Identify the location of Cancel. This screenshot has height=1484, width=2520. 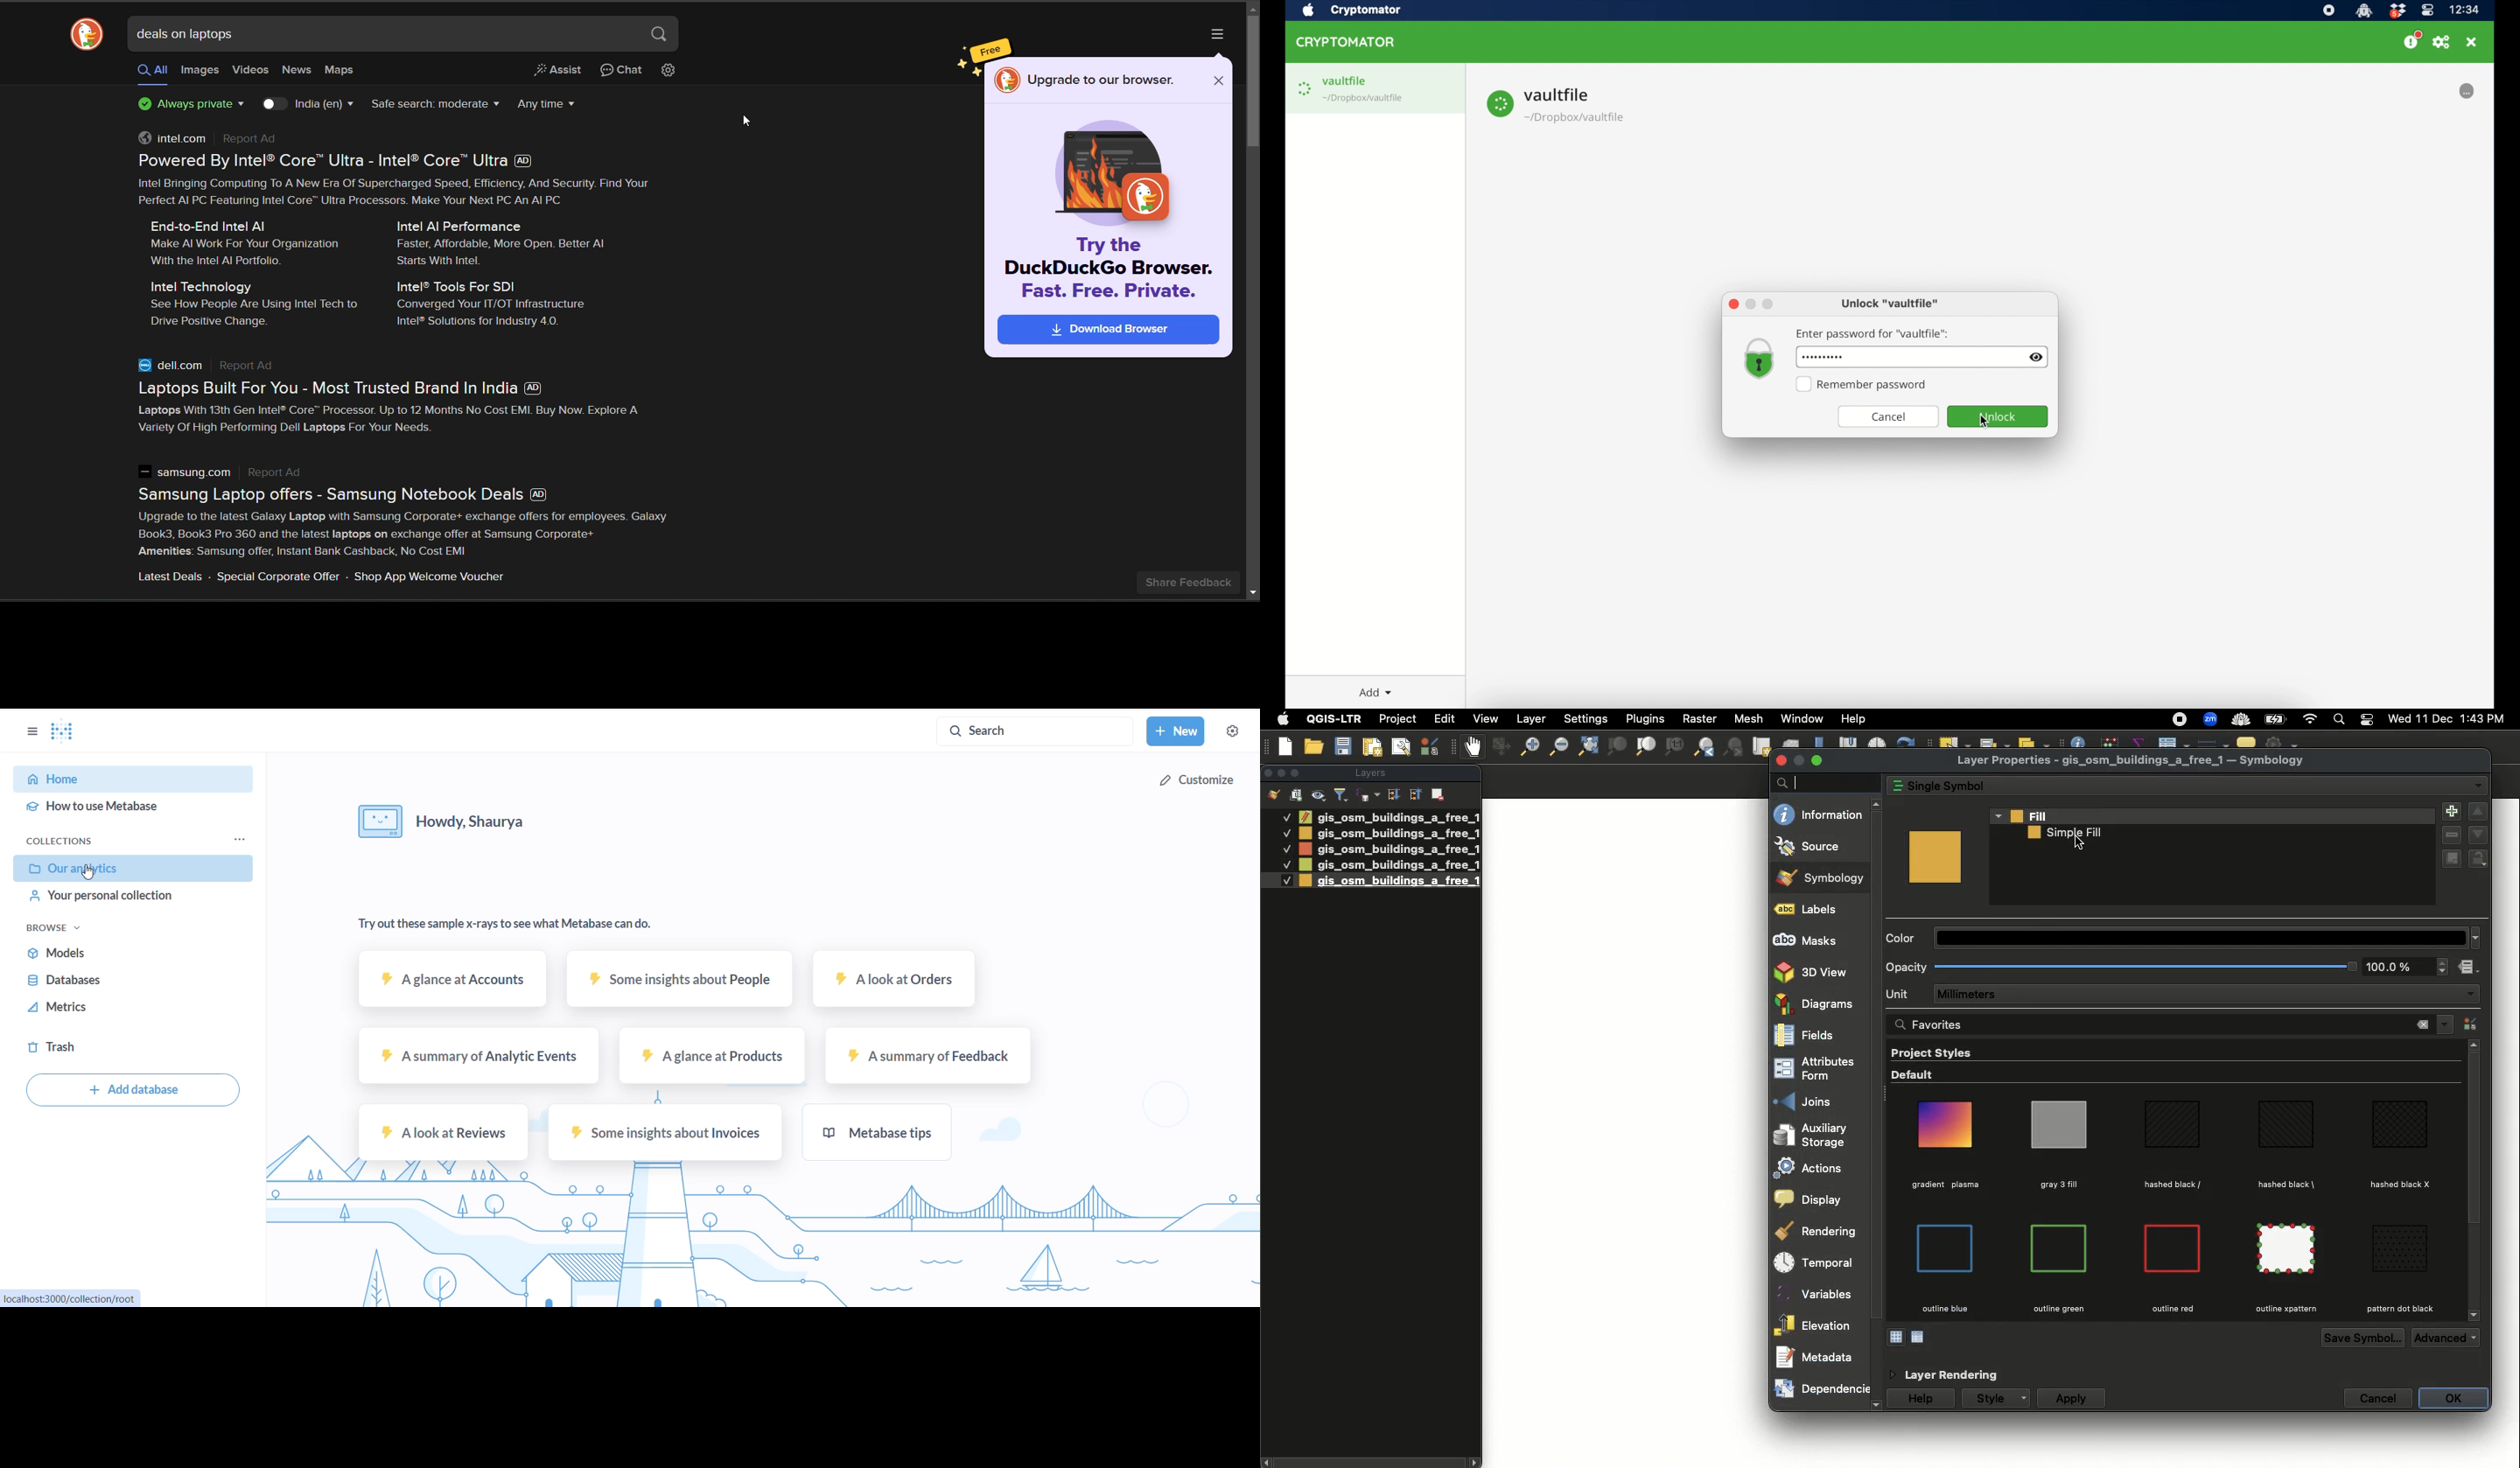
(2379, 1398).